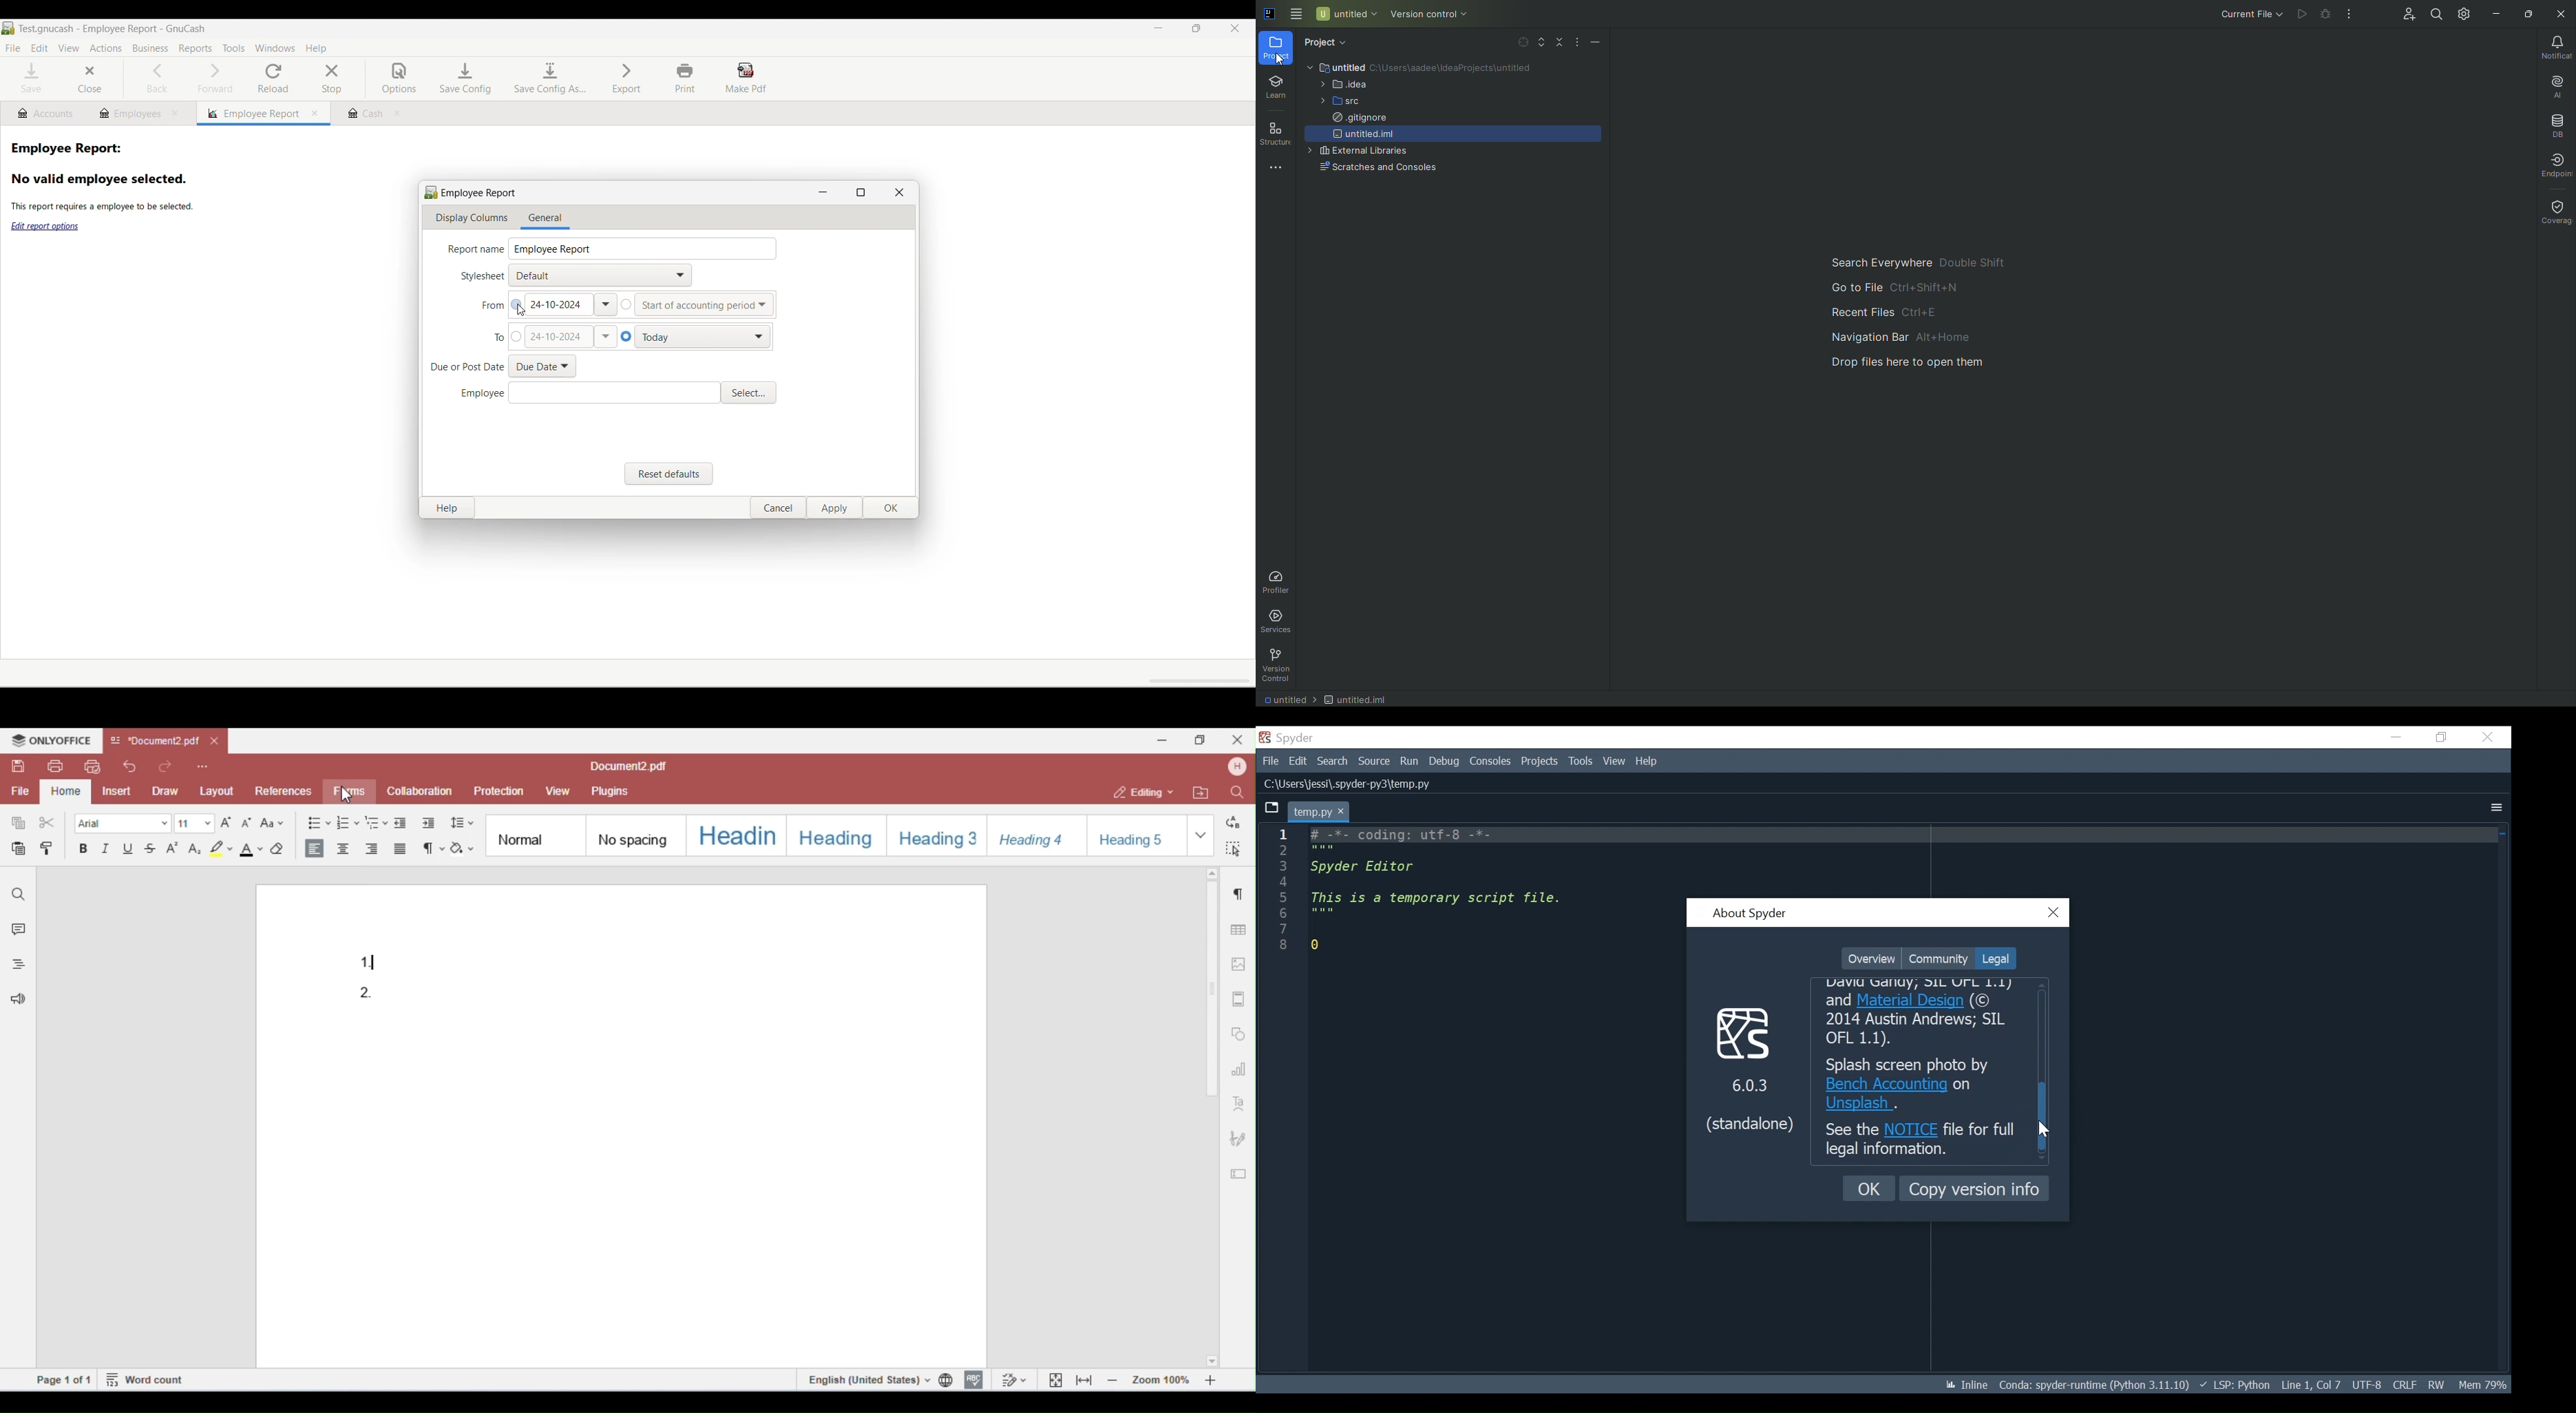 This screenshot has height=1428, width=2576. What do you see at coordinates (606, 336) in the screenshot?
I see `Calendar dropdown for end date of report` at bounding box center [606, 336].